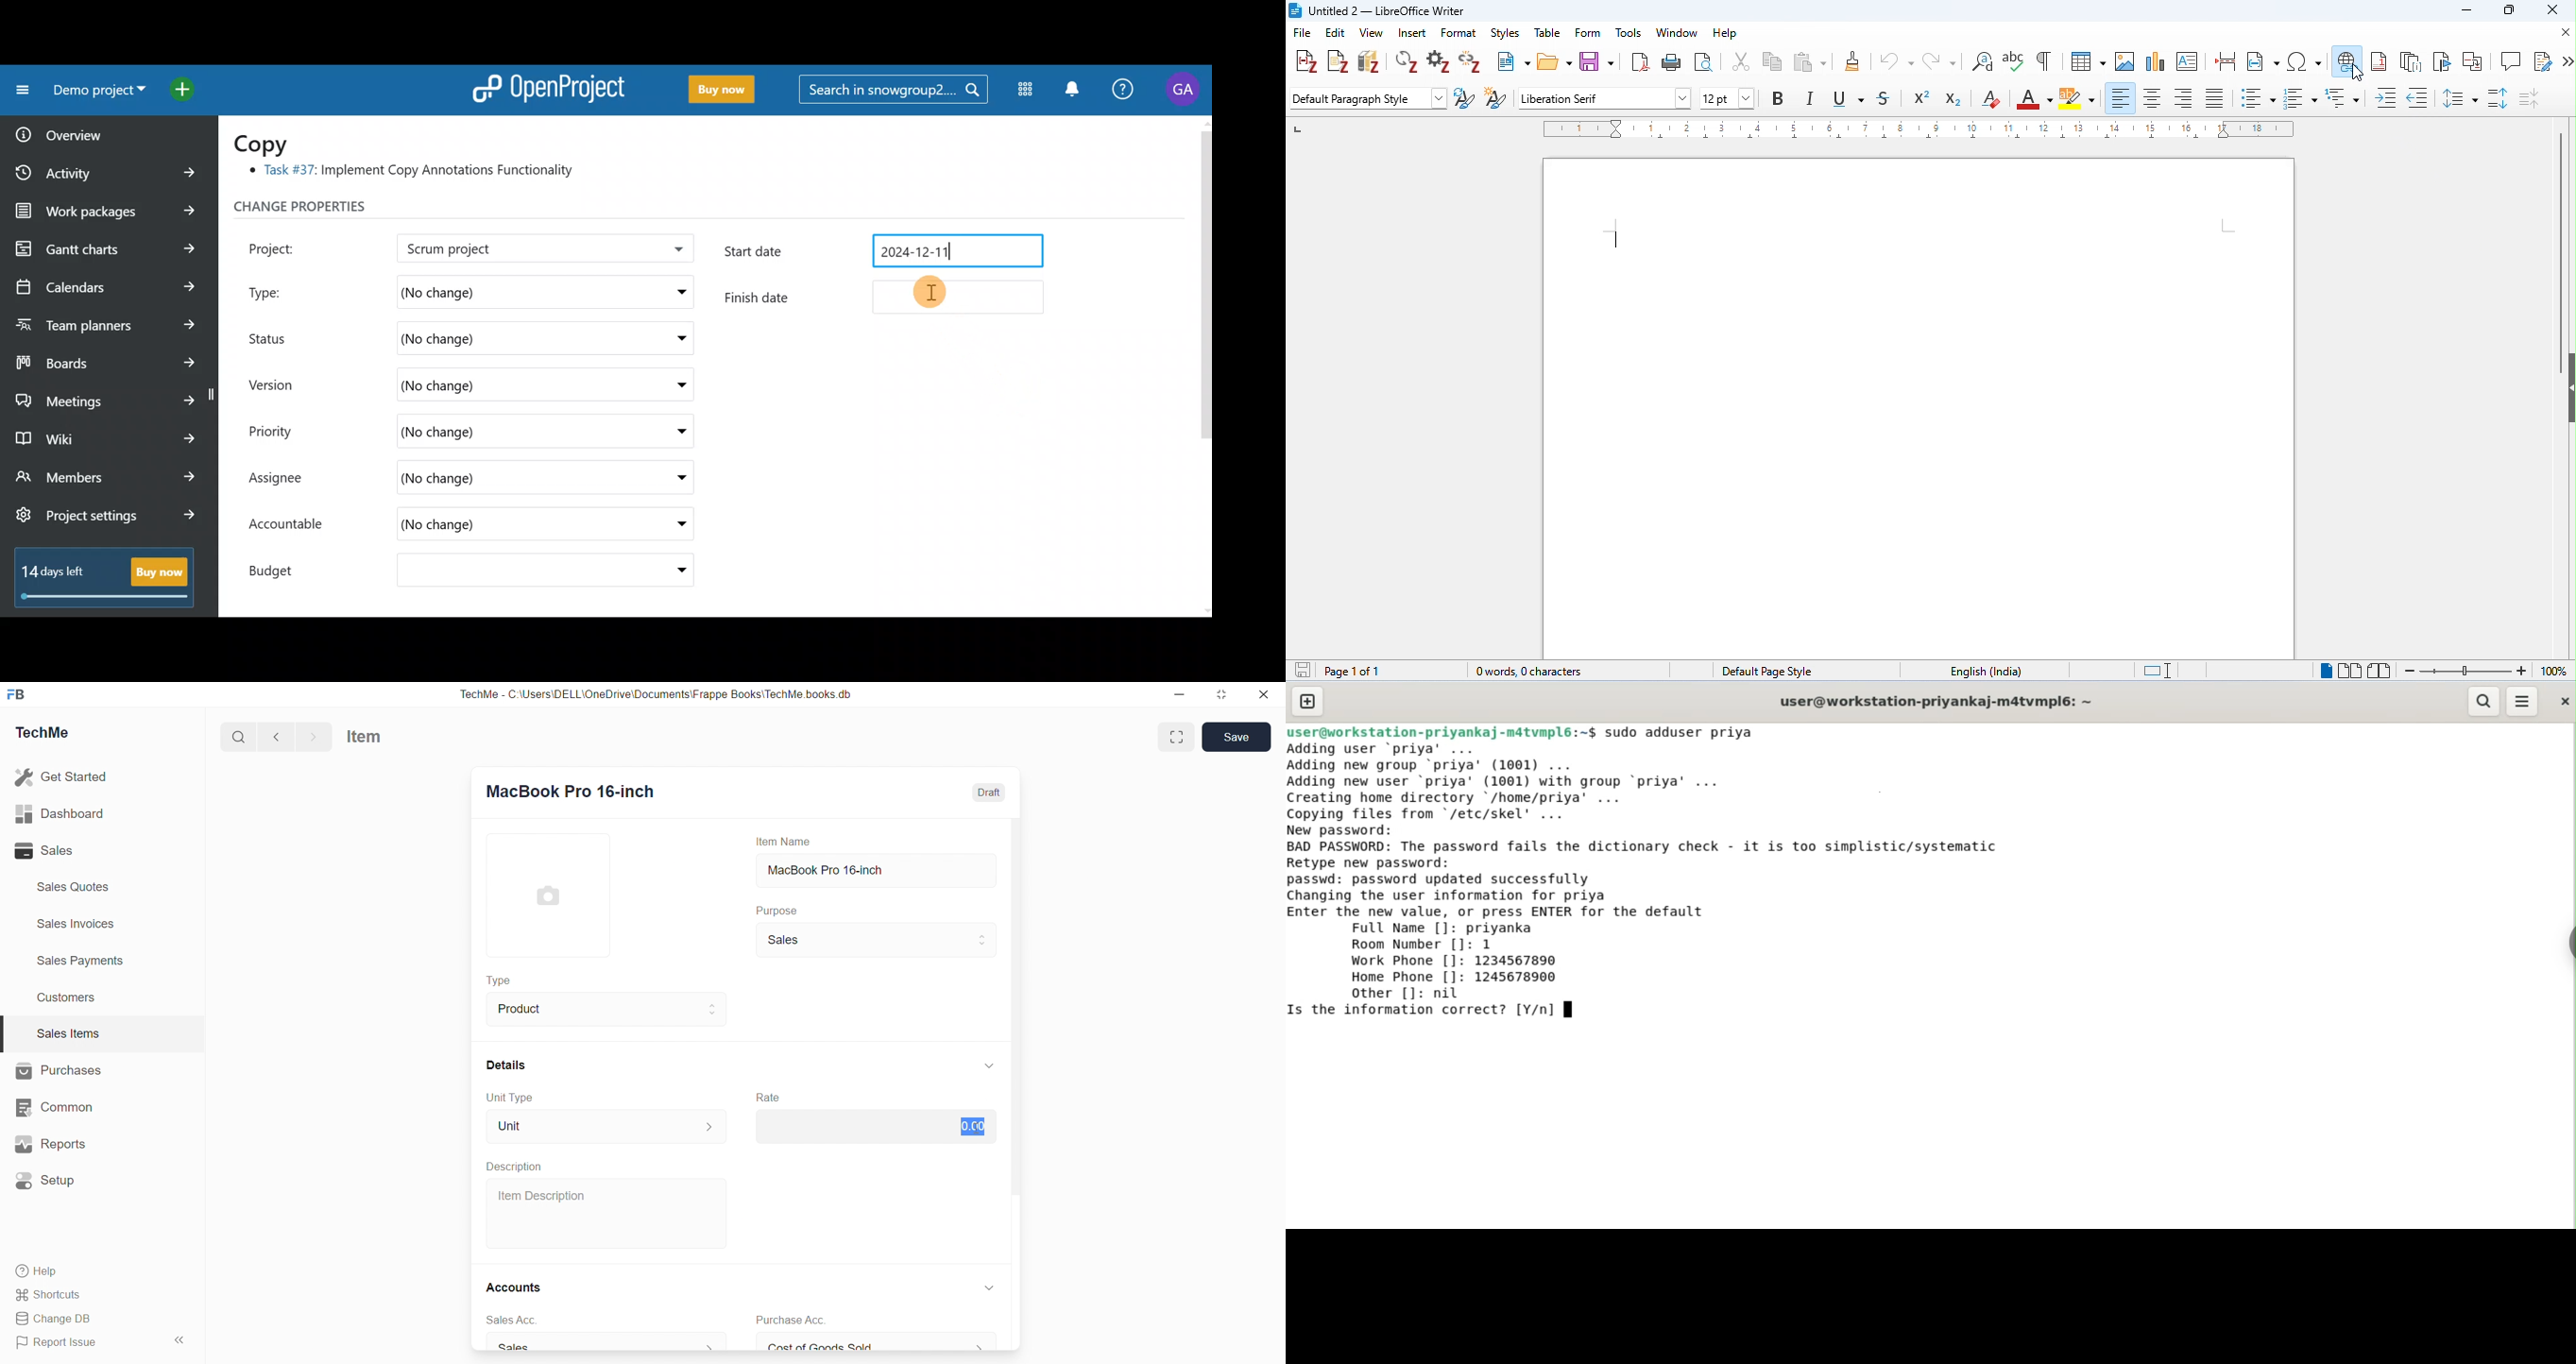 The width and height of the screenshot is (2576, 1372). What do you see at coordinates (105, 282) in the screenshot?
I see `Calendars` at bounding box center [105, 282].